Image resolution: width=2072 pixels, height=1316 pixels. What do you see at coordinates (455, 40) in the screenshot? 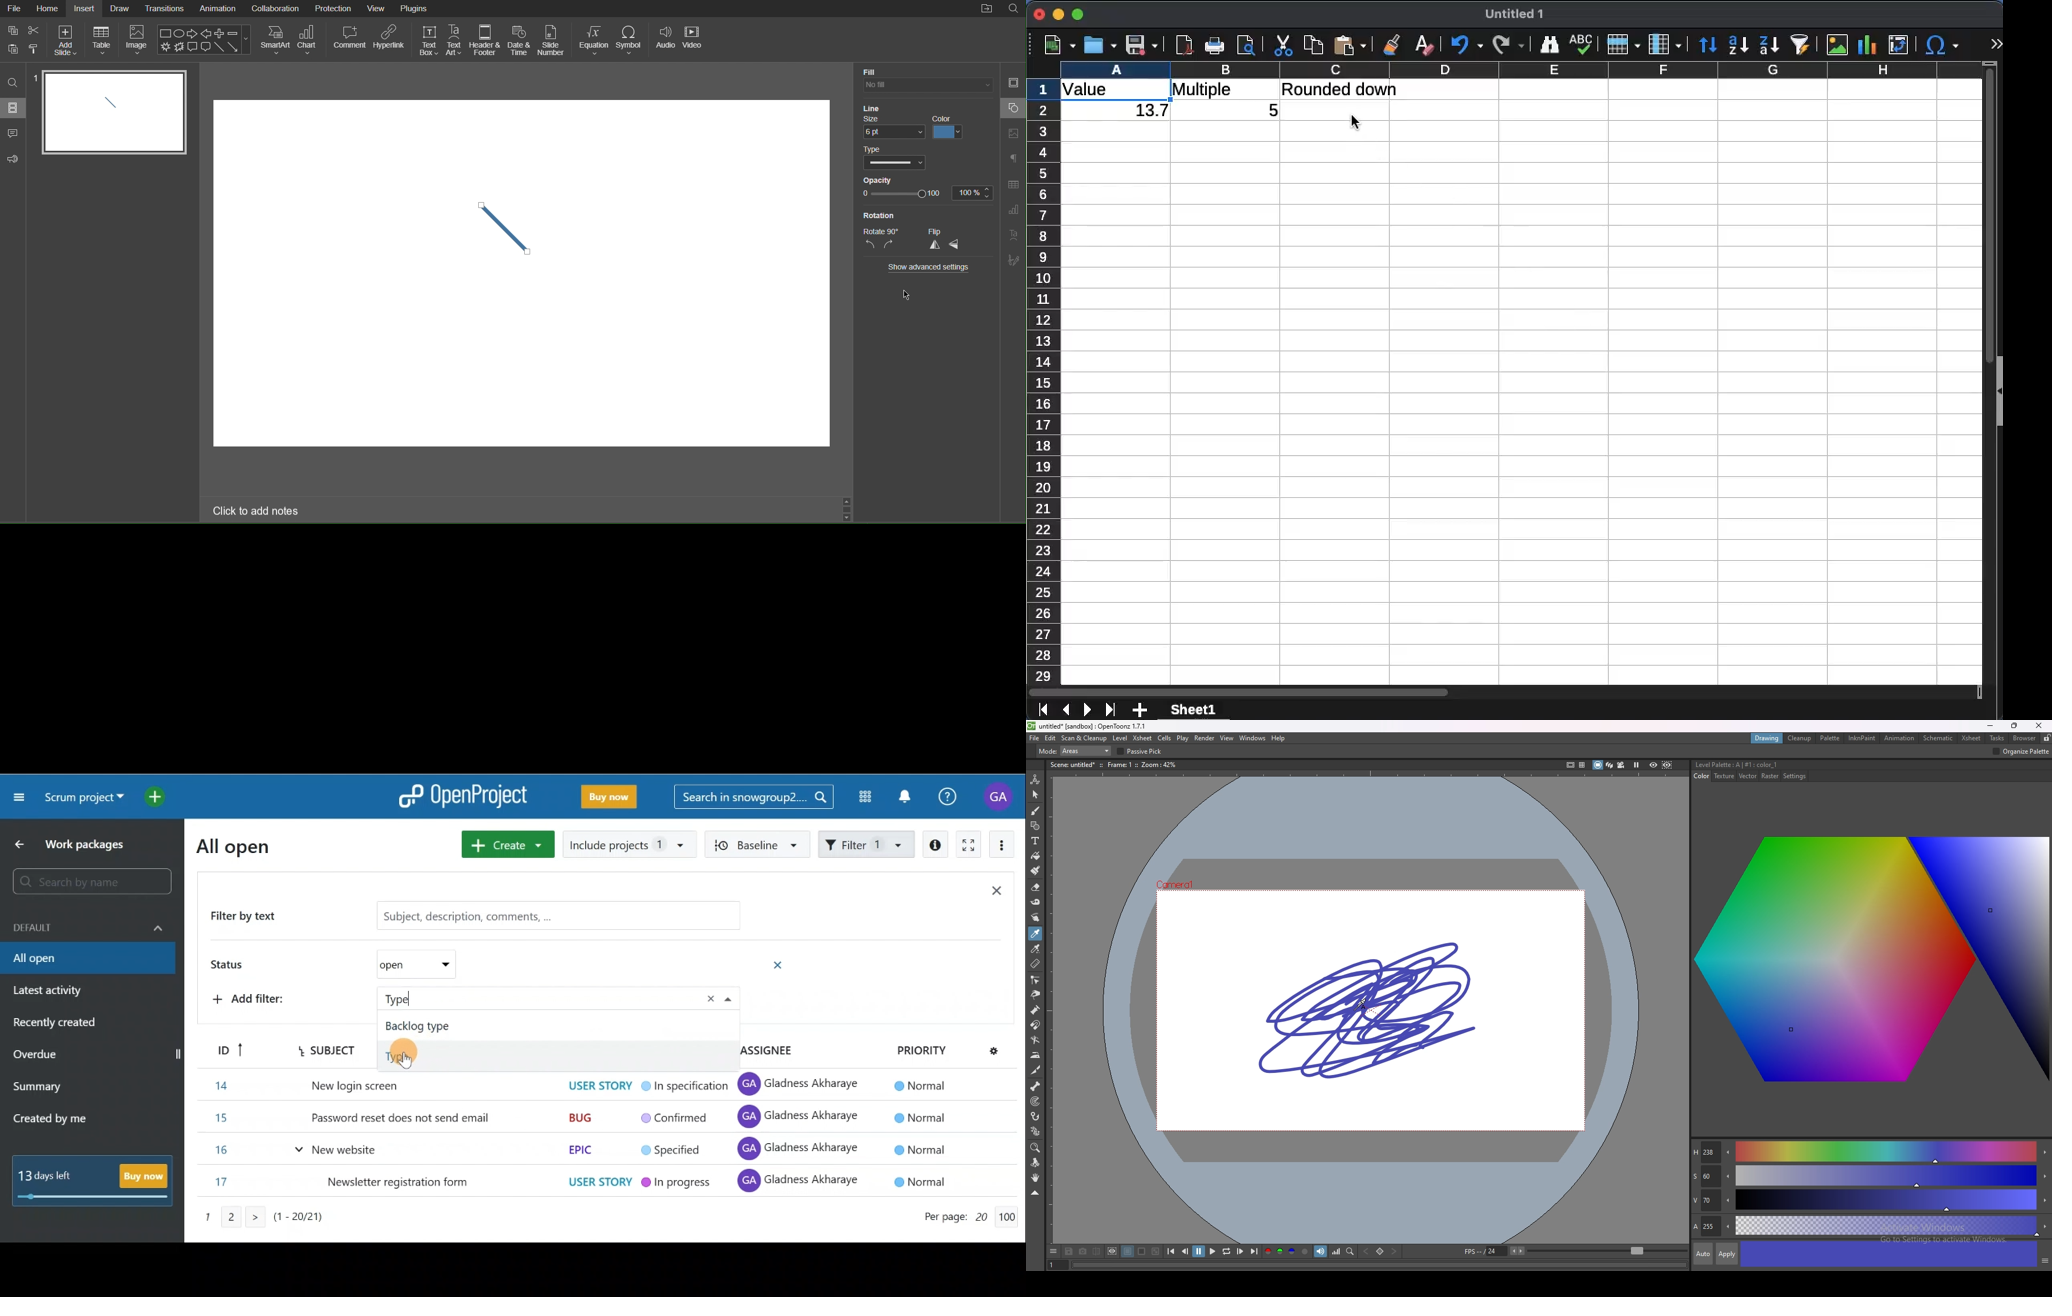
I see `Text Art` at bounding box center [455, 40].